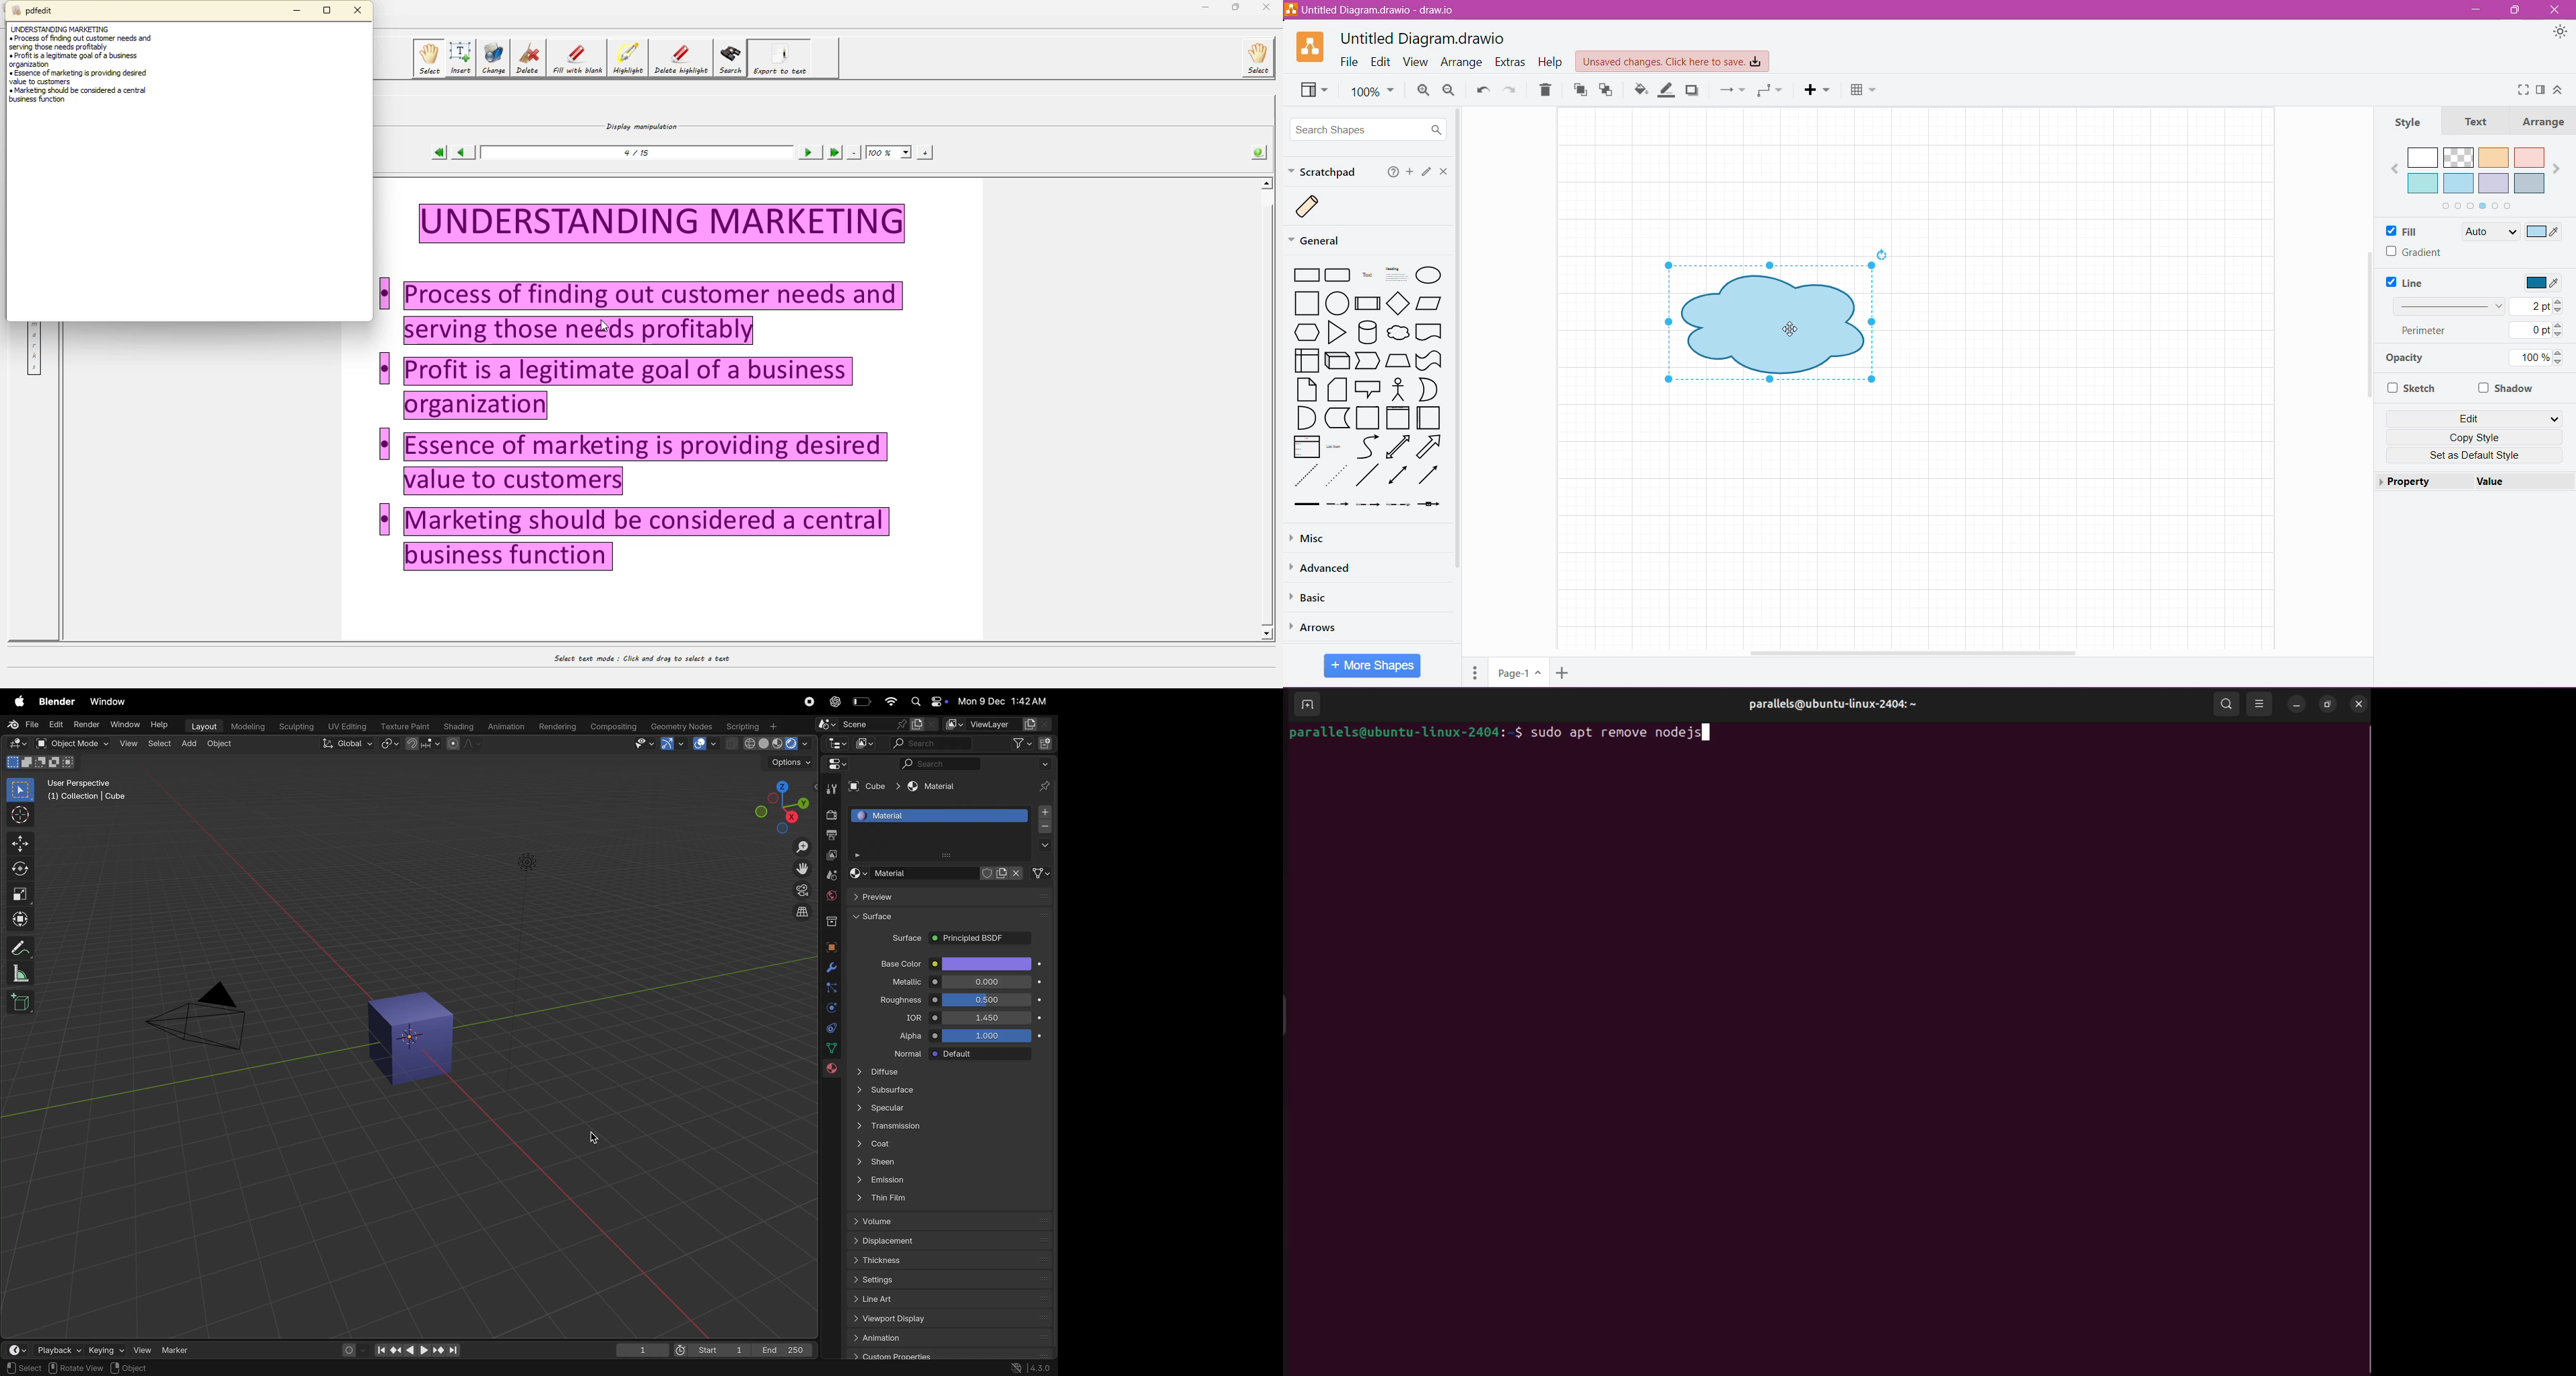 This screenshot has height=1400, width=2576. Describe the element at coordinates (776, 804) in the screenshot. I see `view point` at that location.